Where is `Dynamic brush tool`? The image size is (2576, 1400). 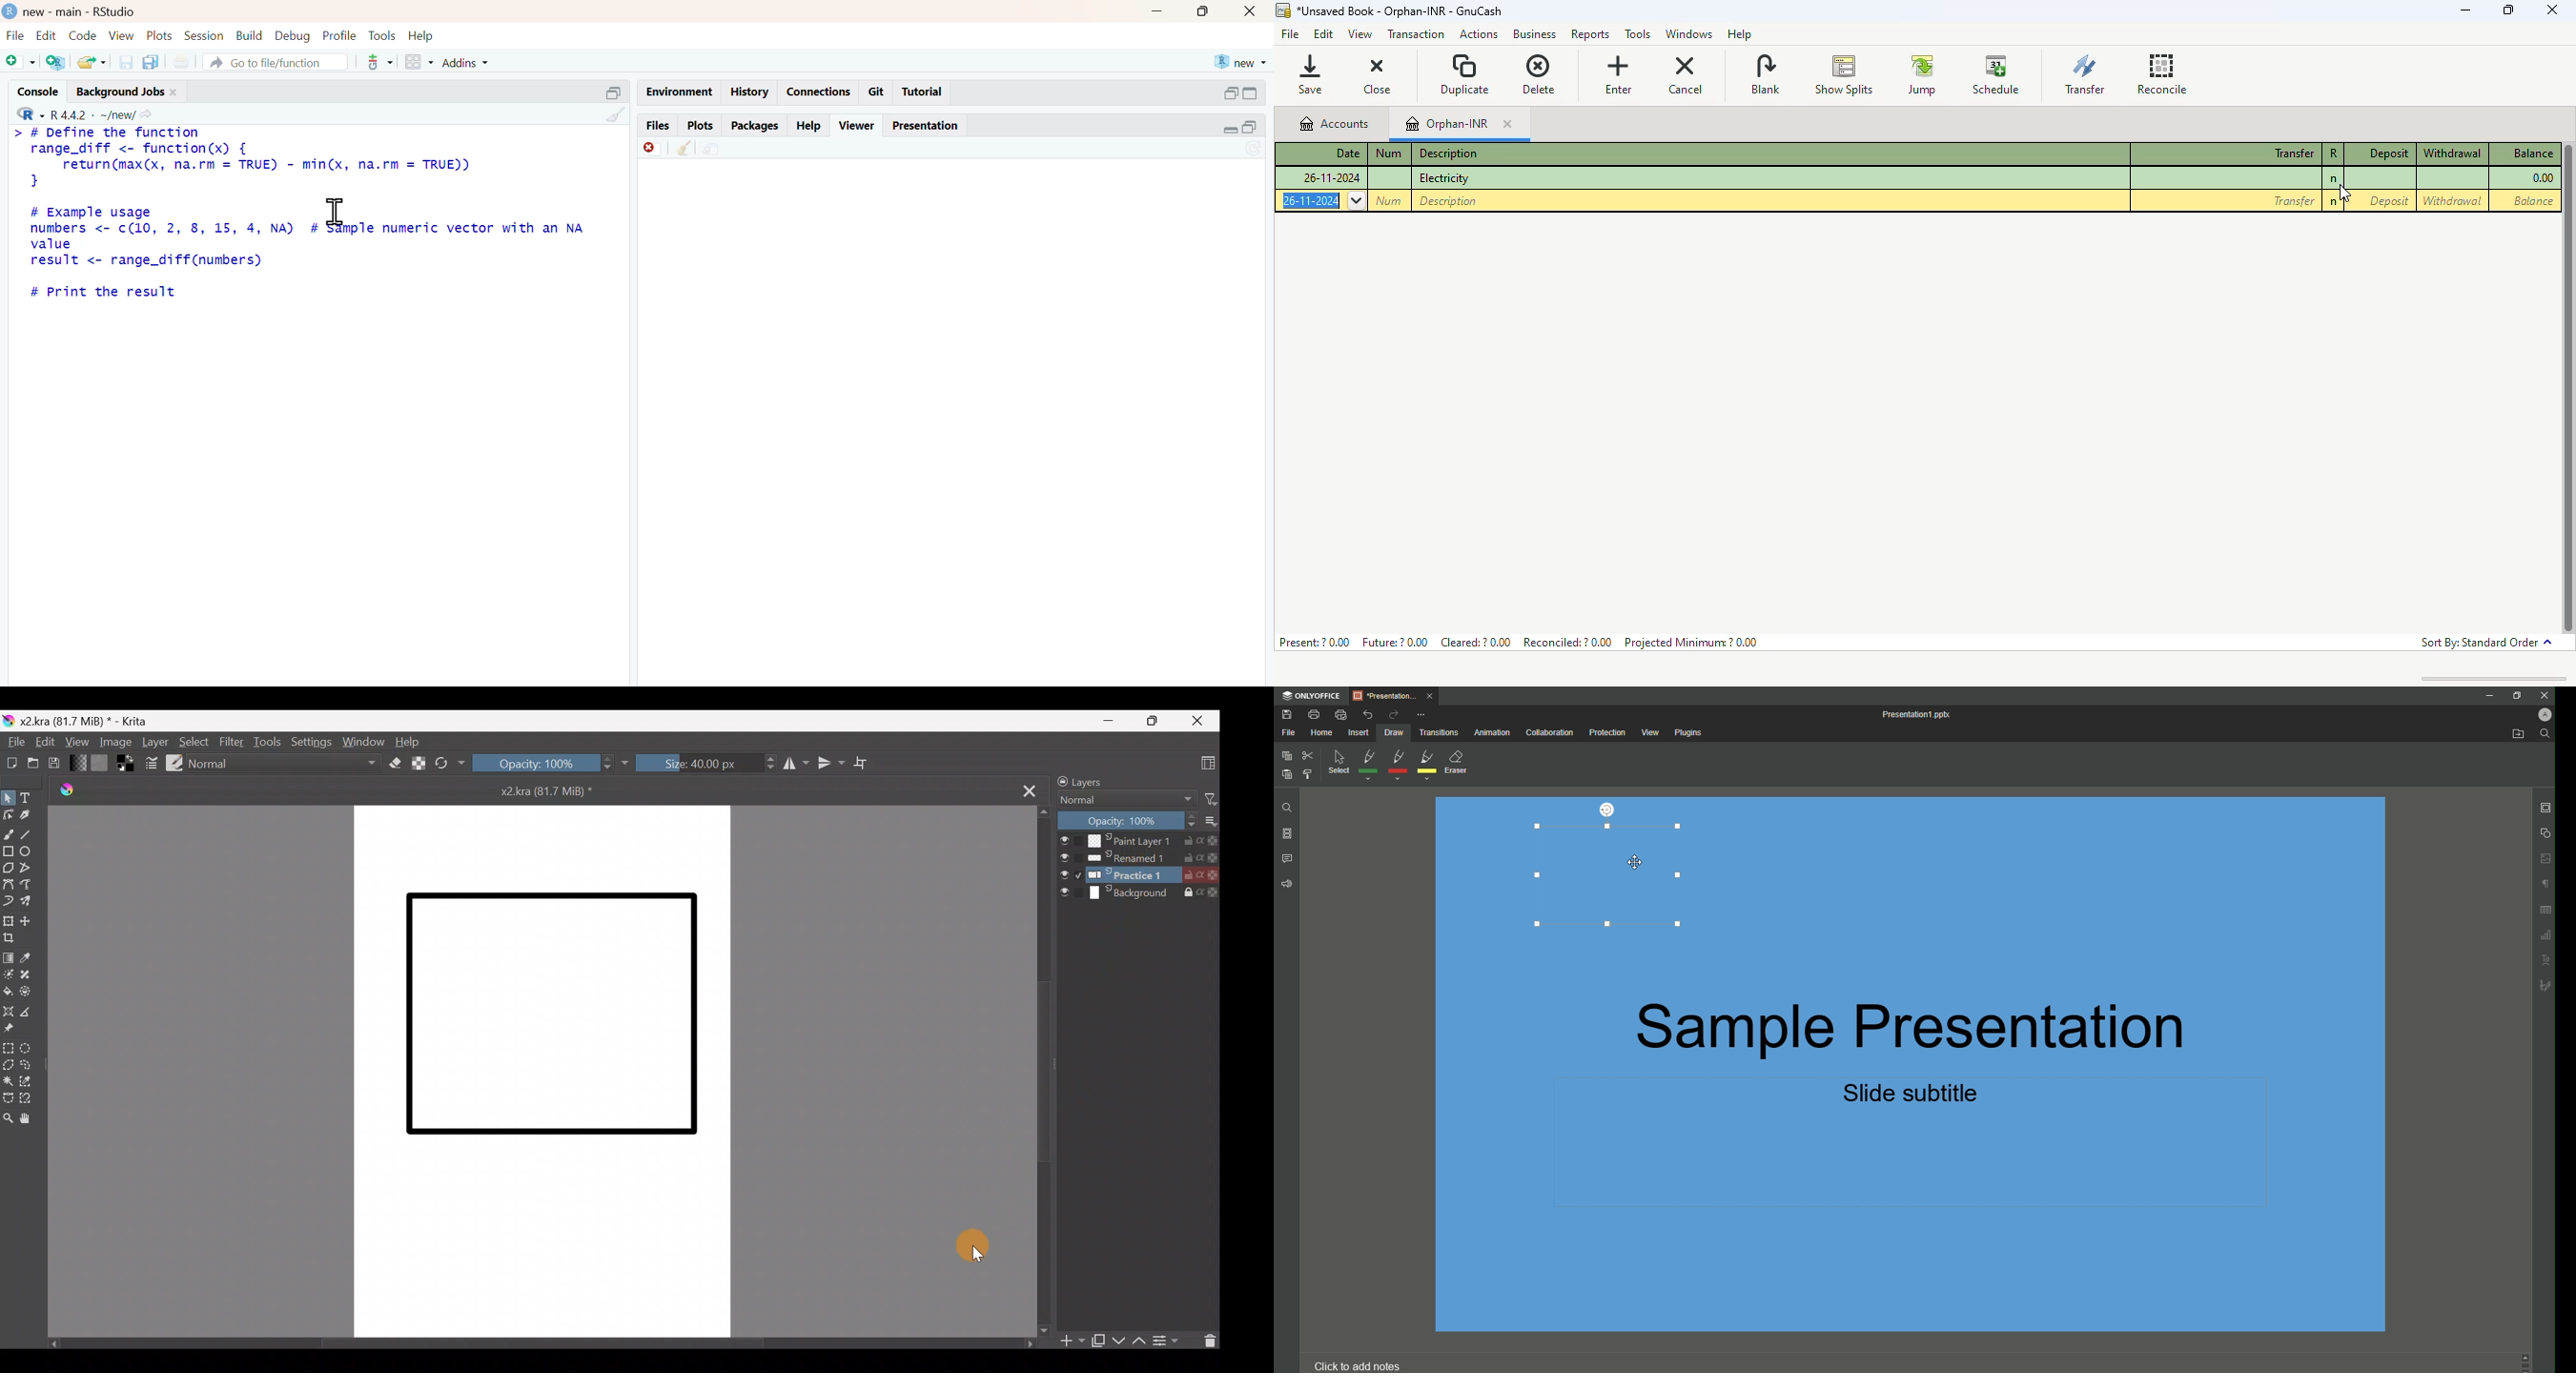
Dynamic brush tool is located at coordinates (8, 902).